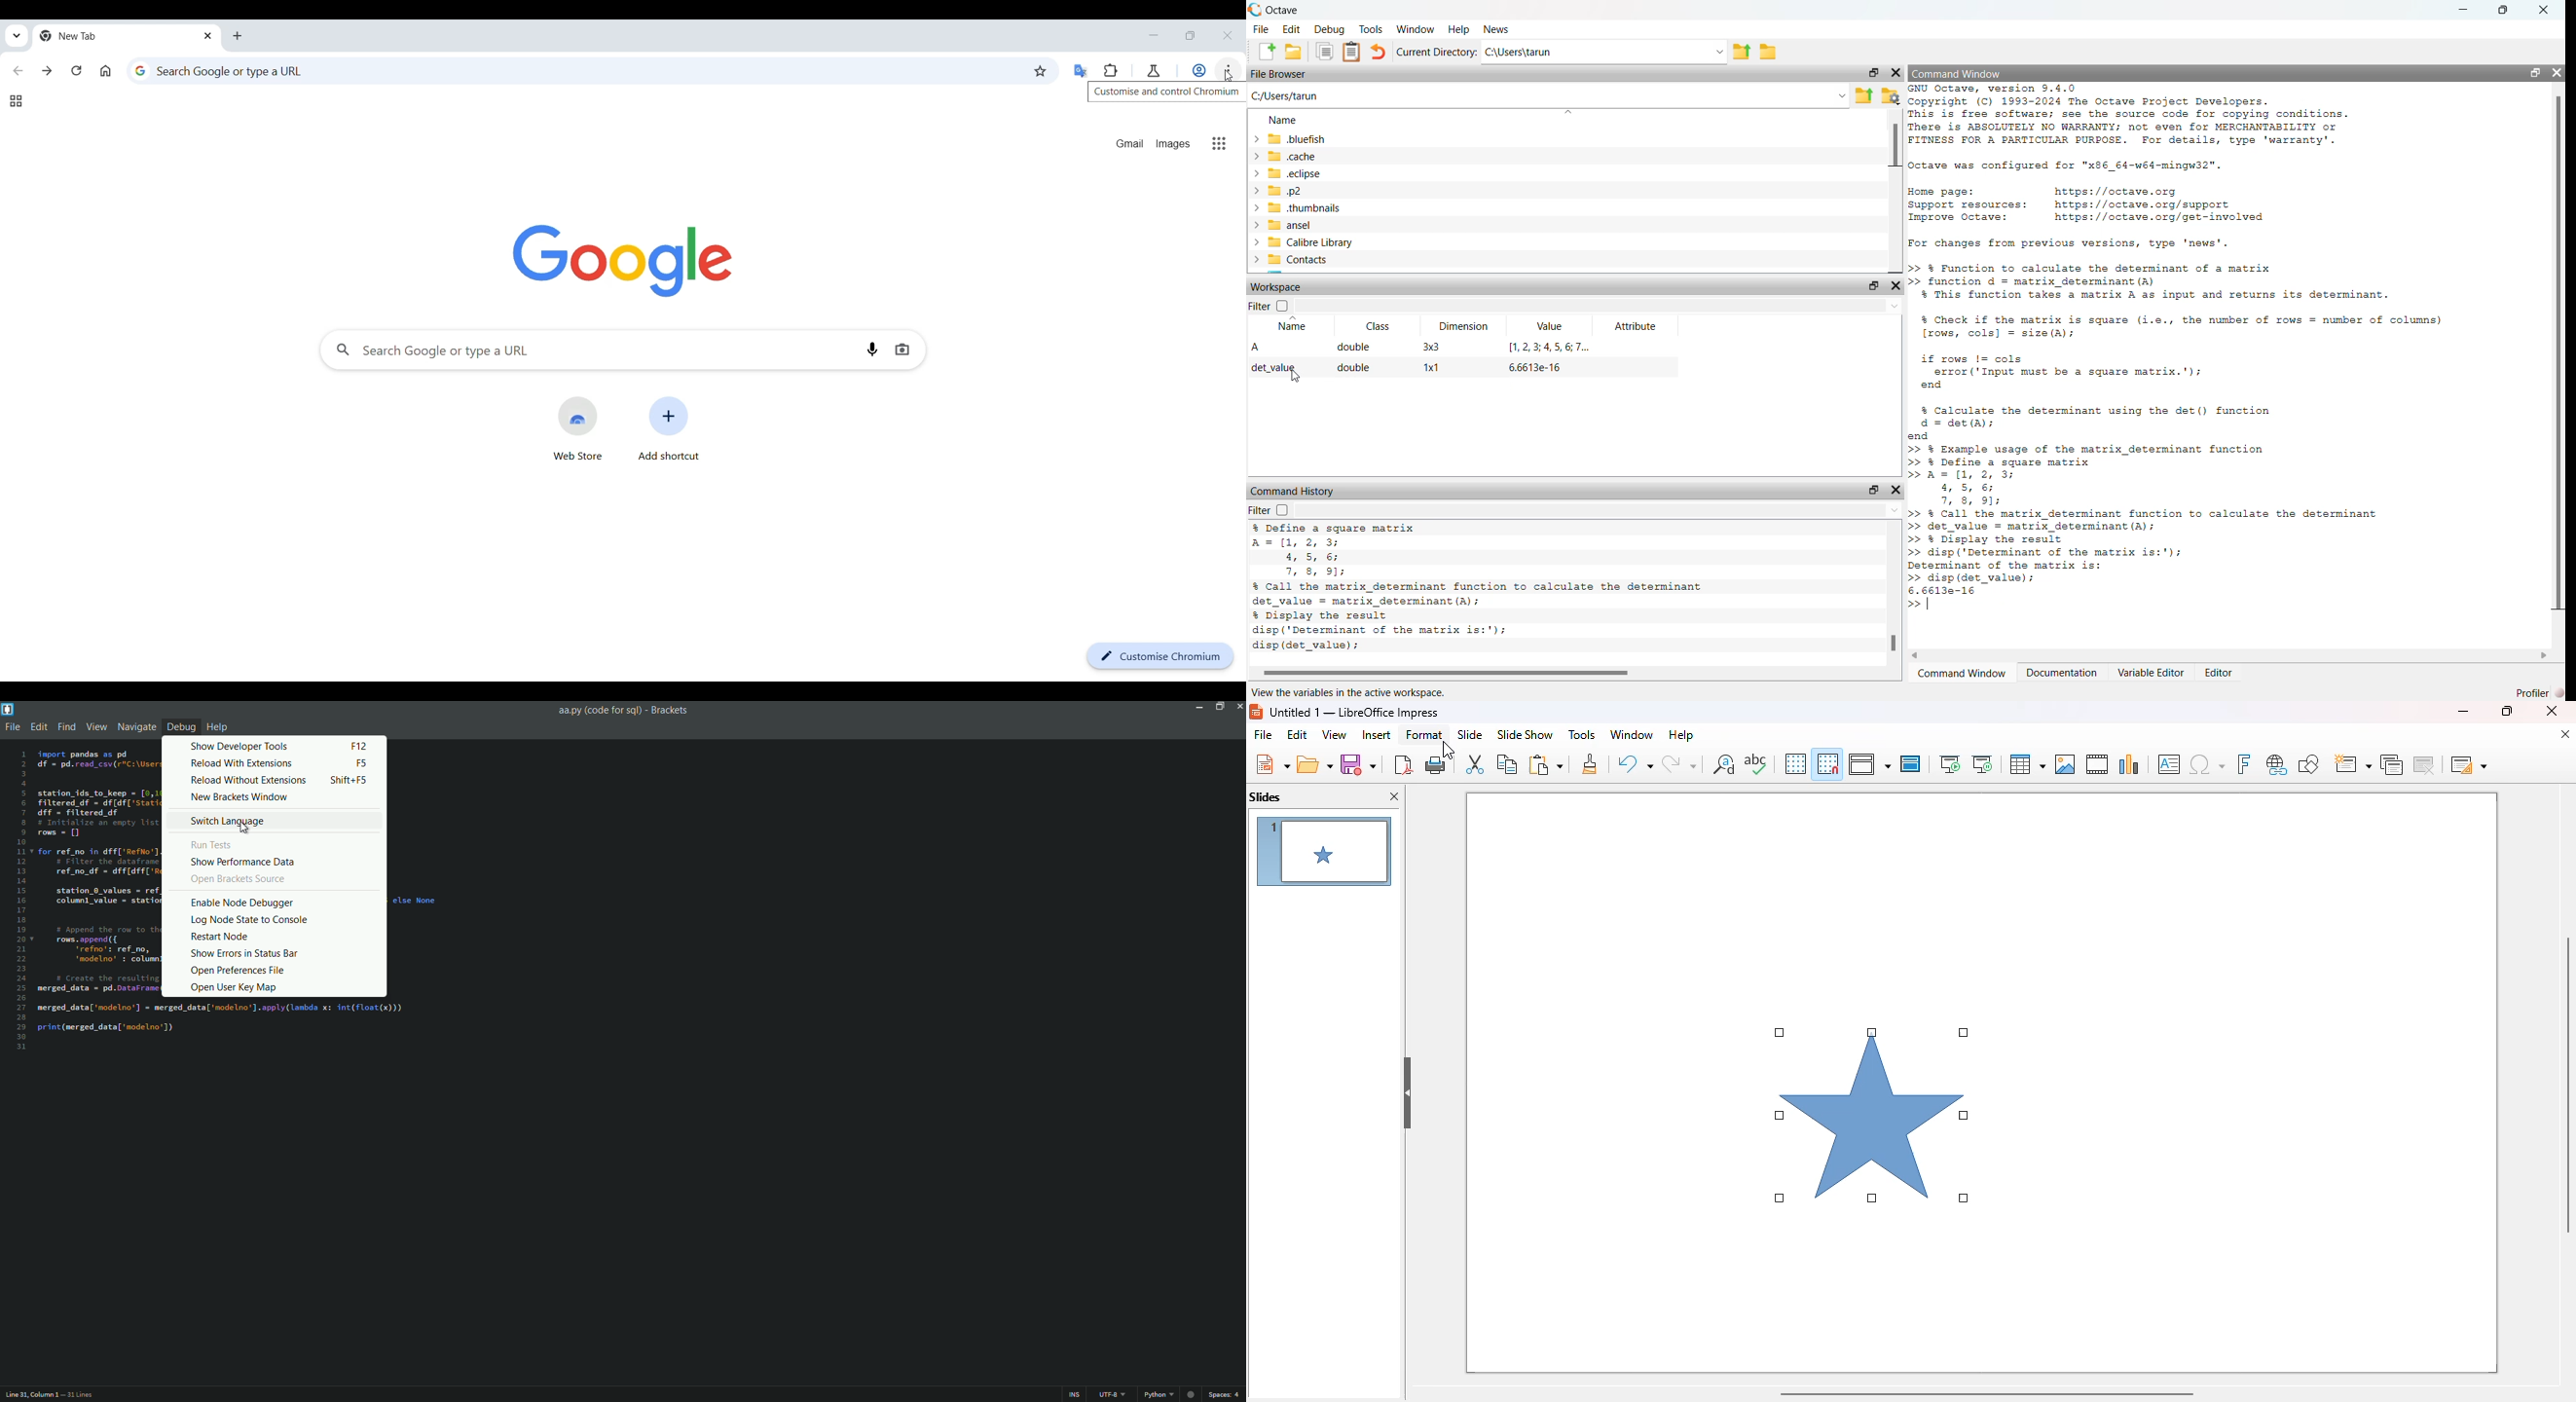 The width and height of the screenshot is (2576, 1428). What do you see at coordinates (247, 829) in the screenshot?
I see `Cursor` at bounding box center [247, 829].